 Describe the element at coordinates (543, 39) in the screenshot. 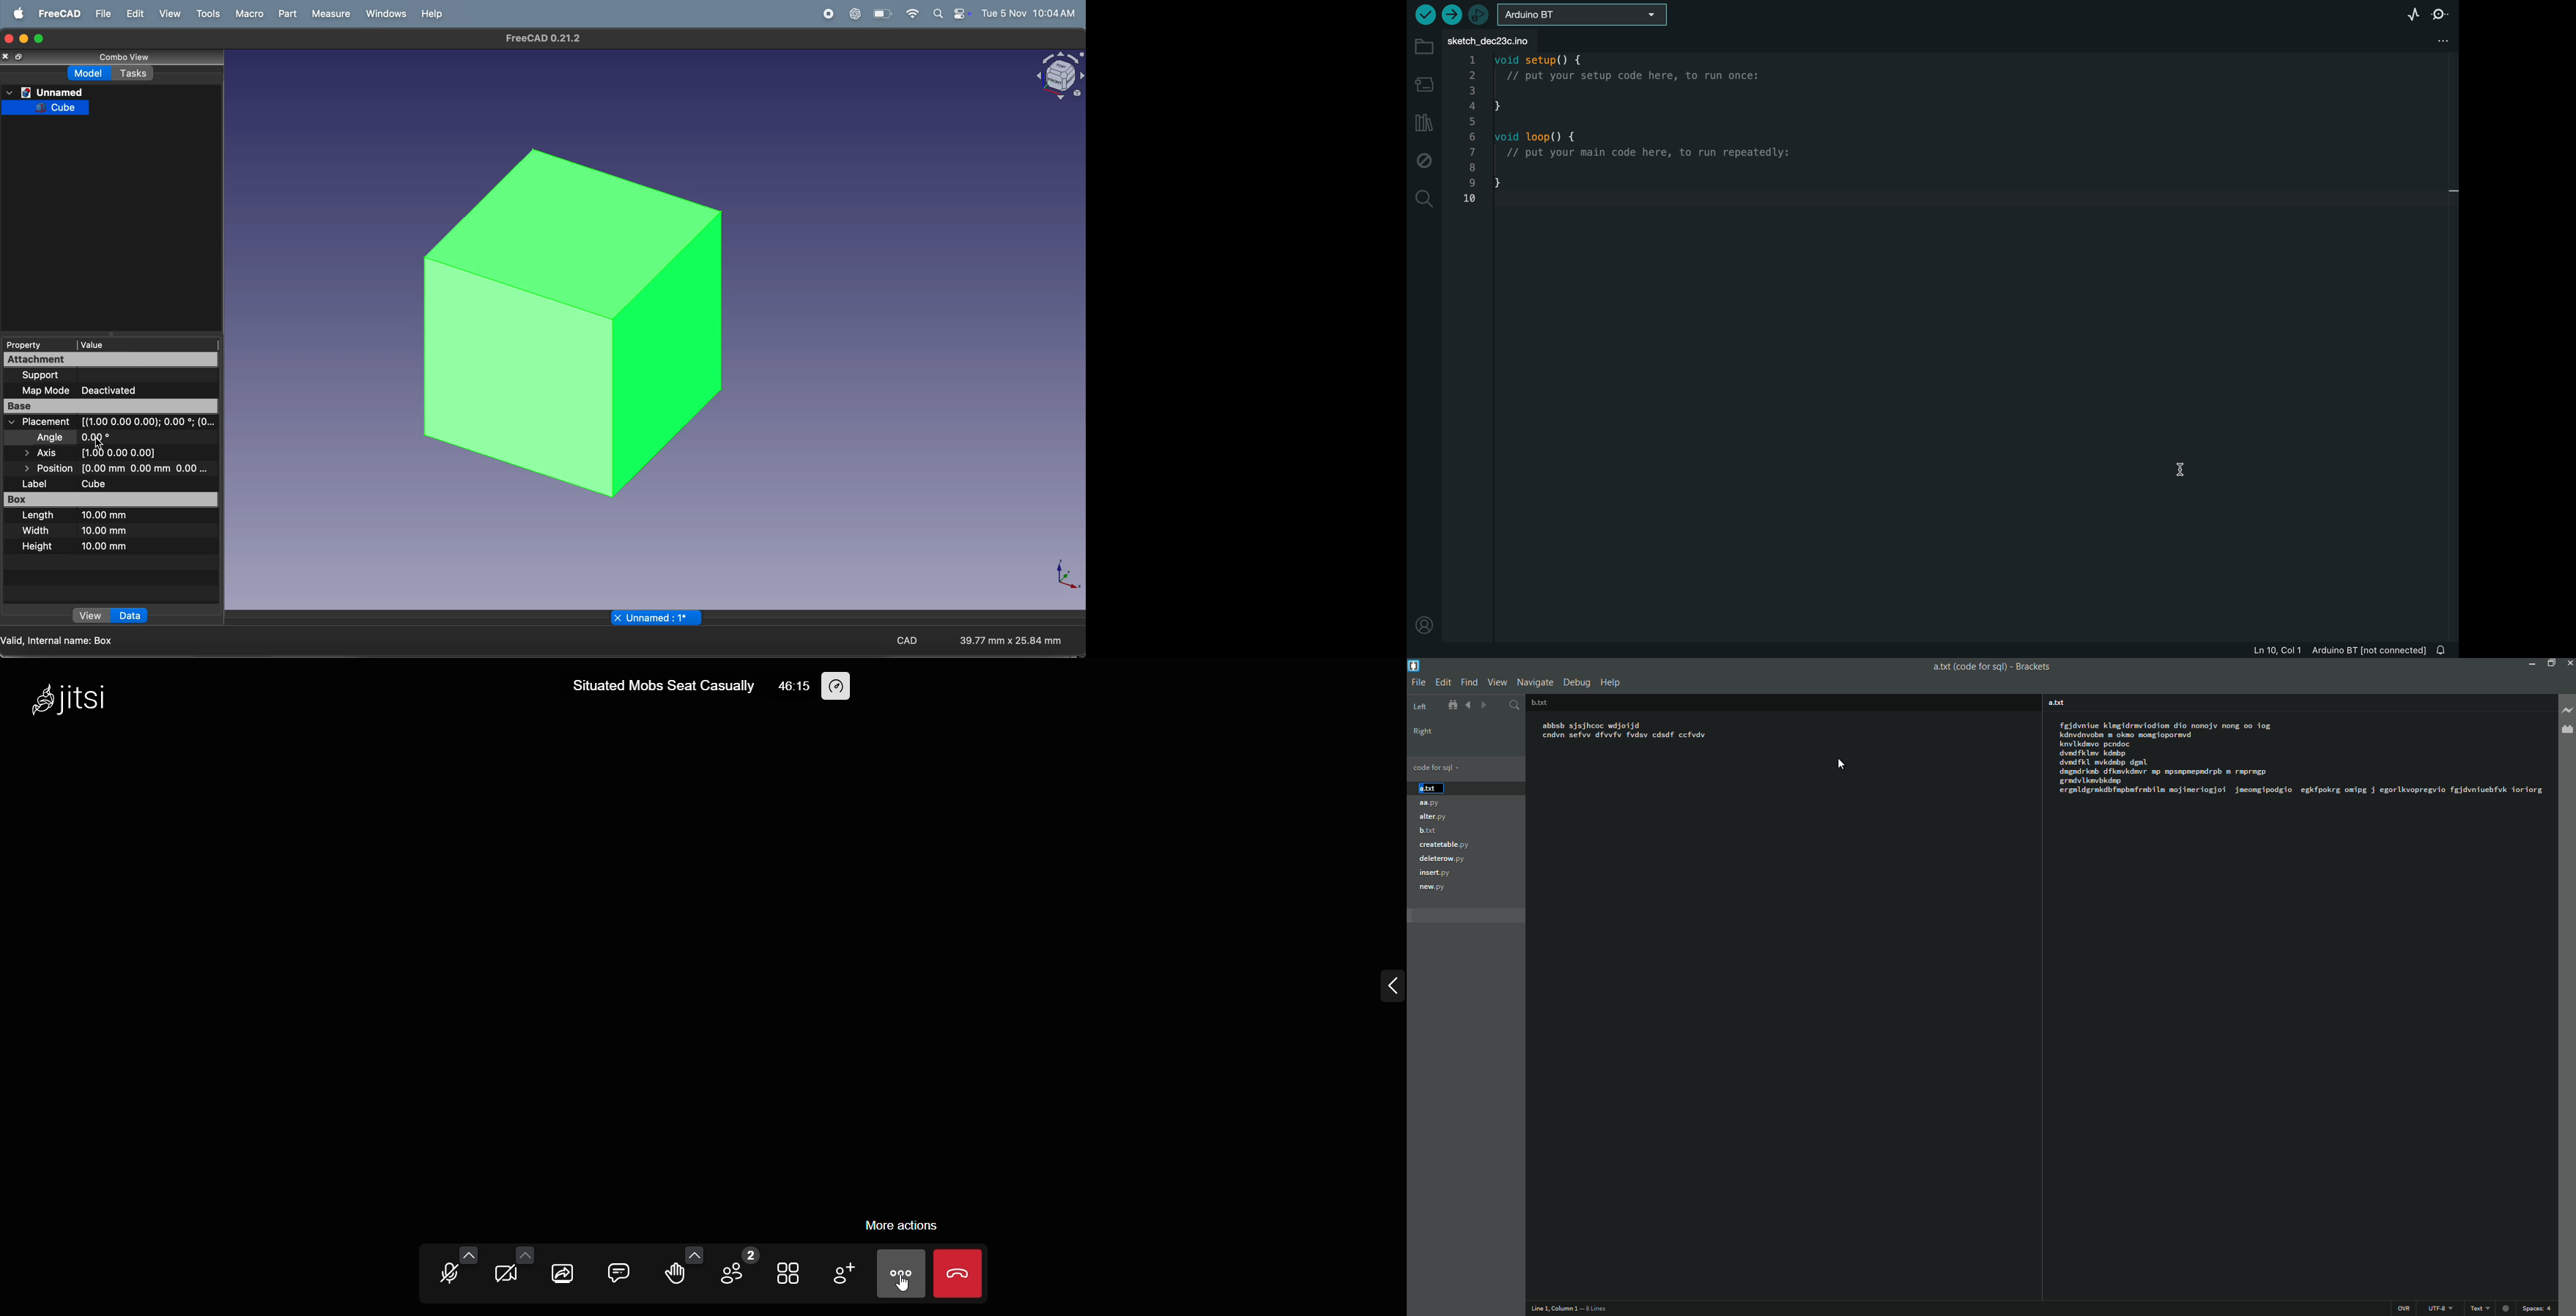

I see `Freecad` at that location.